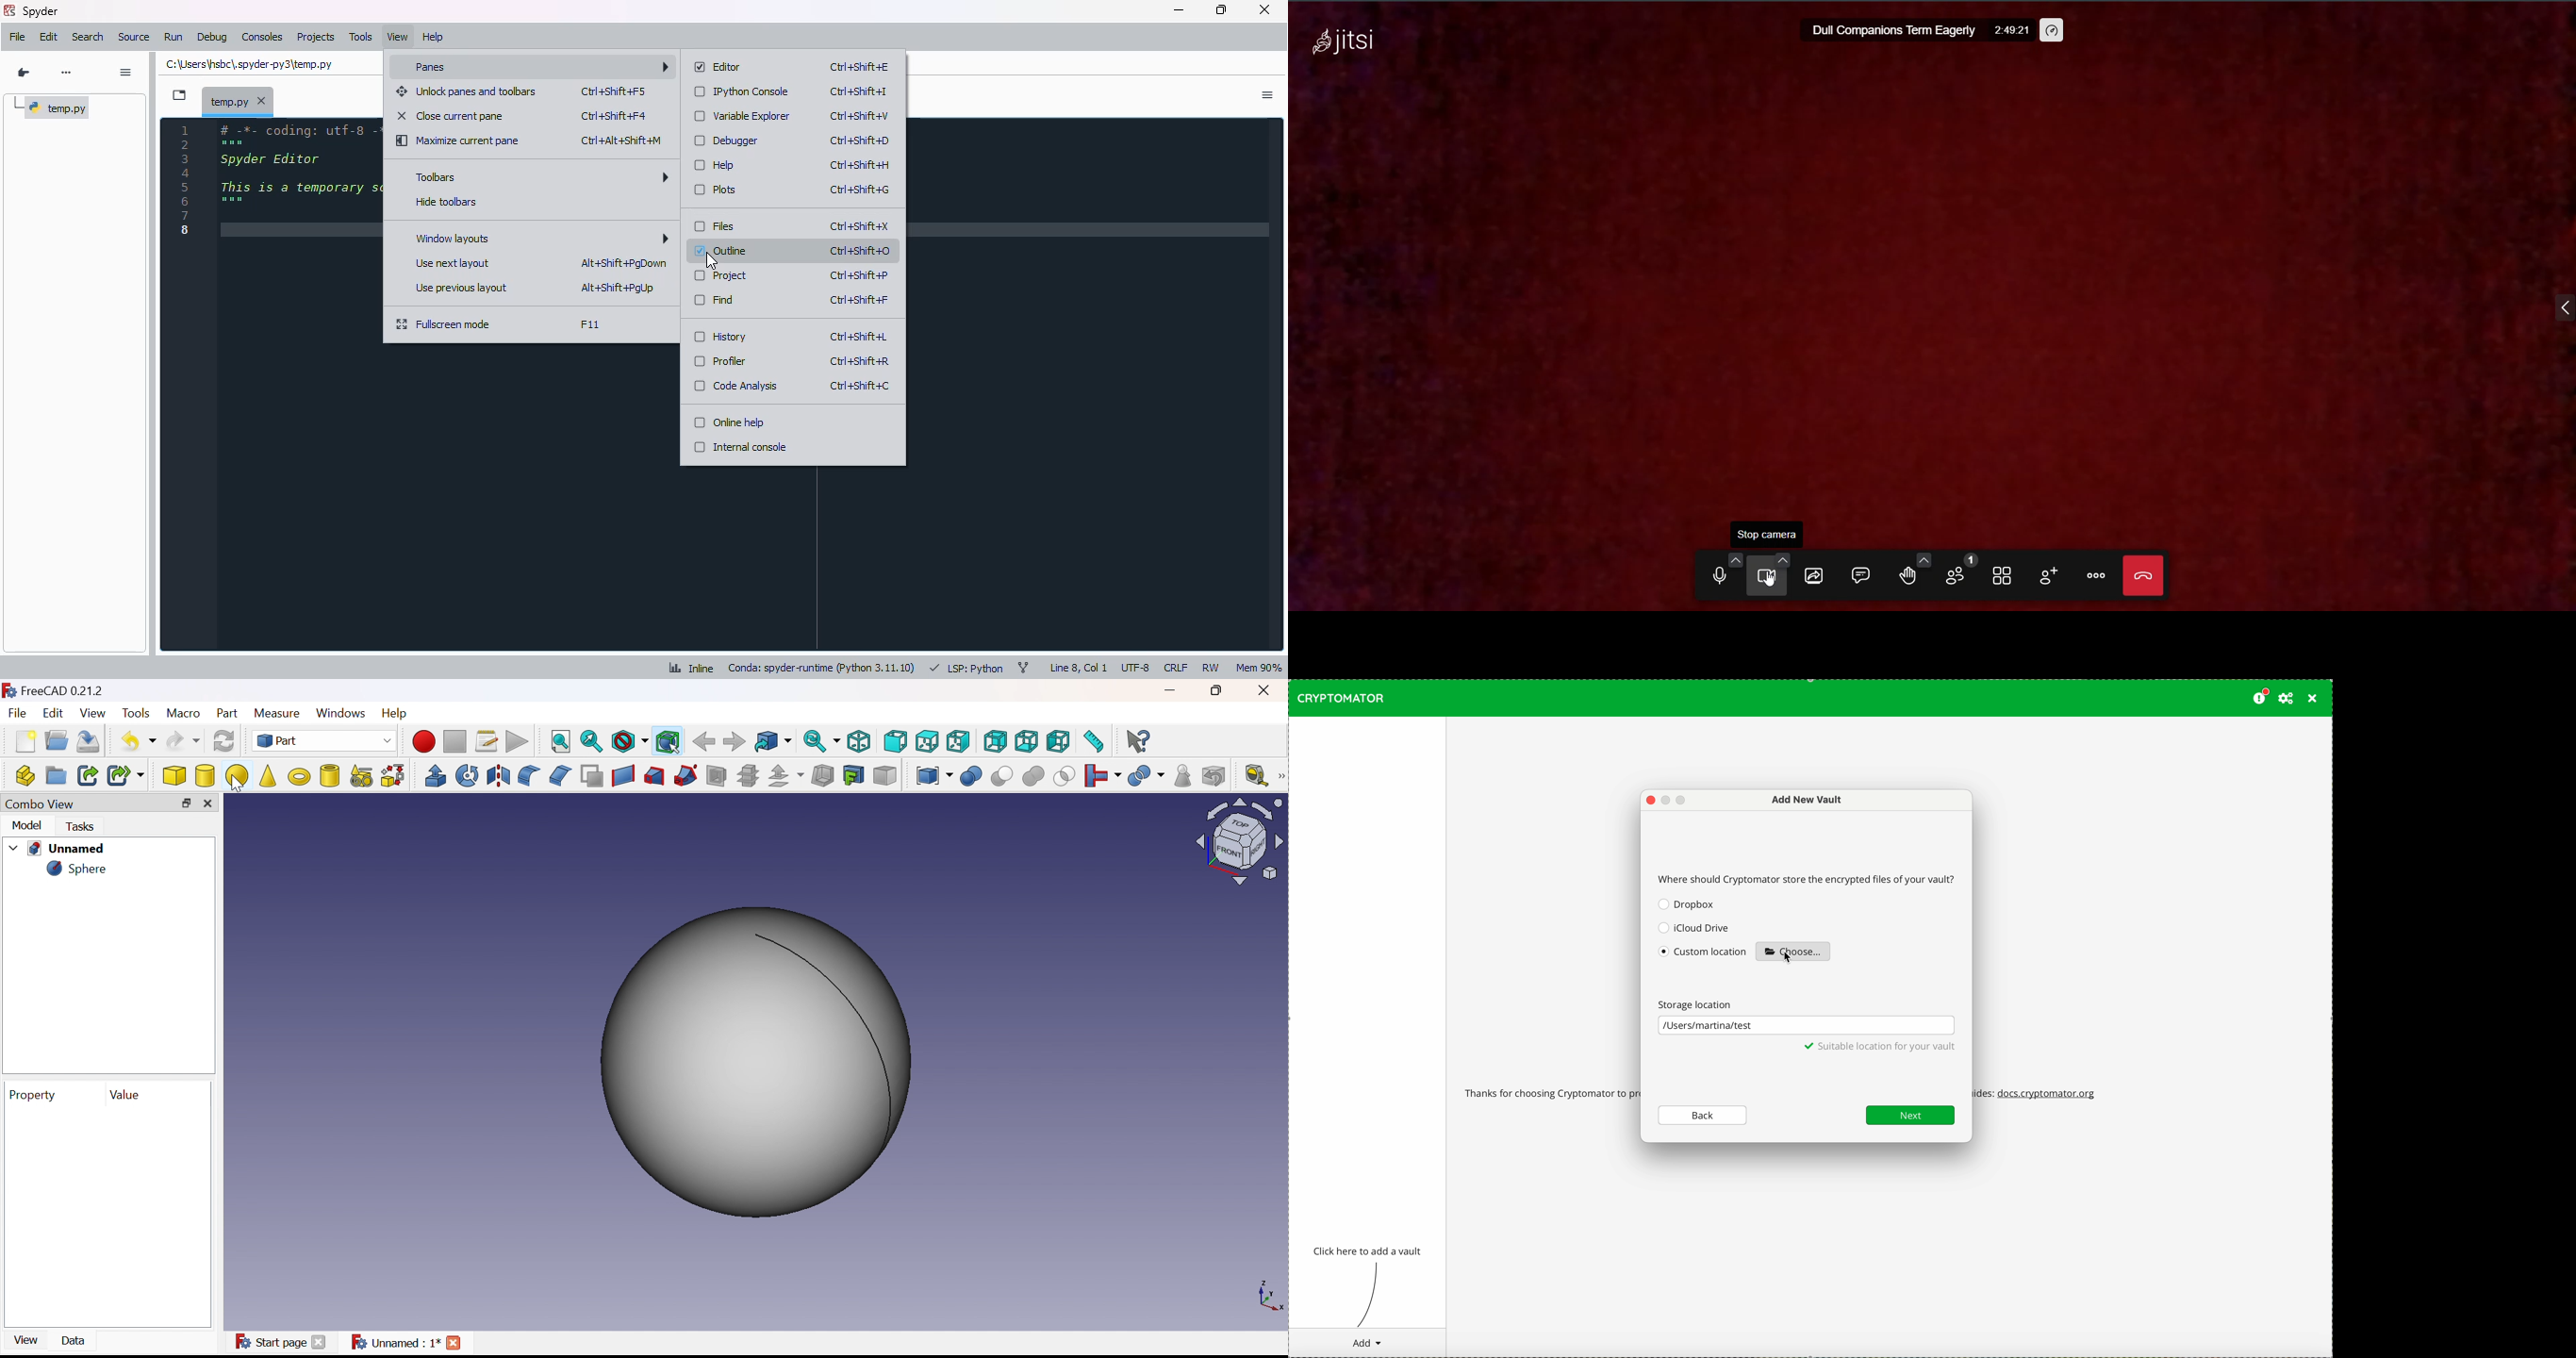 The width and height of the screenshot is (2576, 1372). I want to click on Macro recording, so click(423, 741).